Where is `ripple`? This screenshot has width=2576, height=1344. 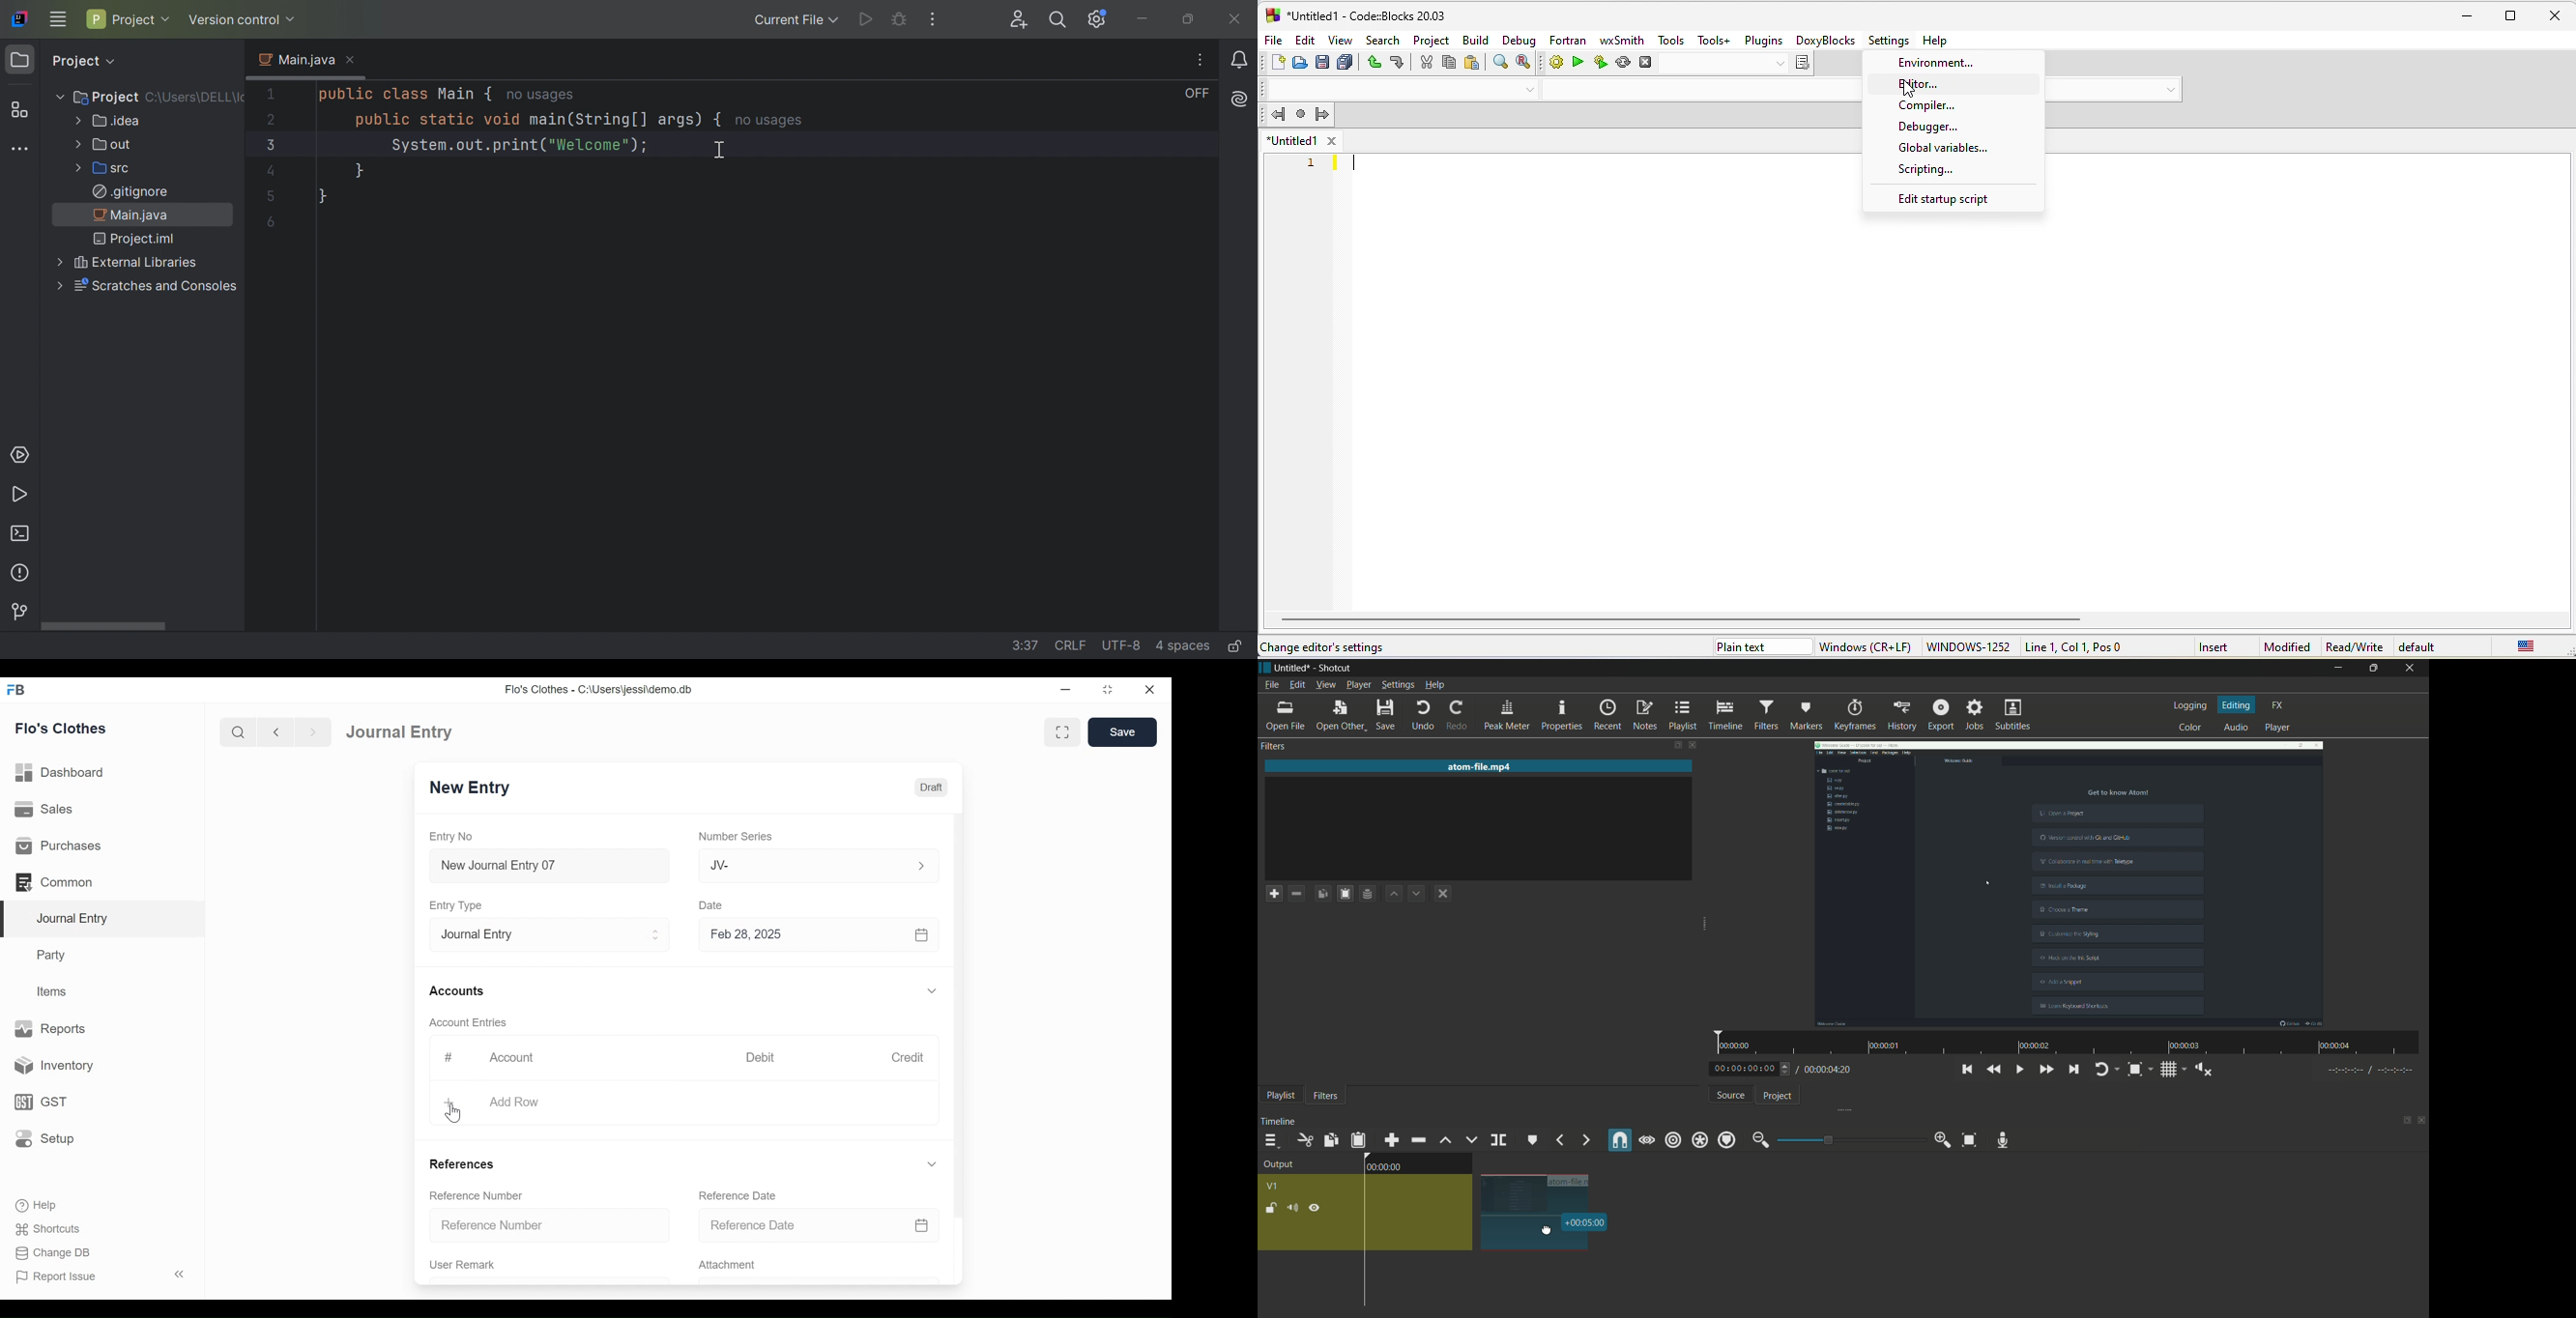
ripple is located at coordinates (1673, 1140).